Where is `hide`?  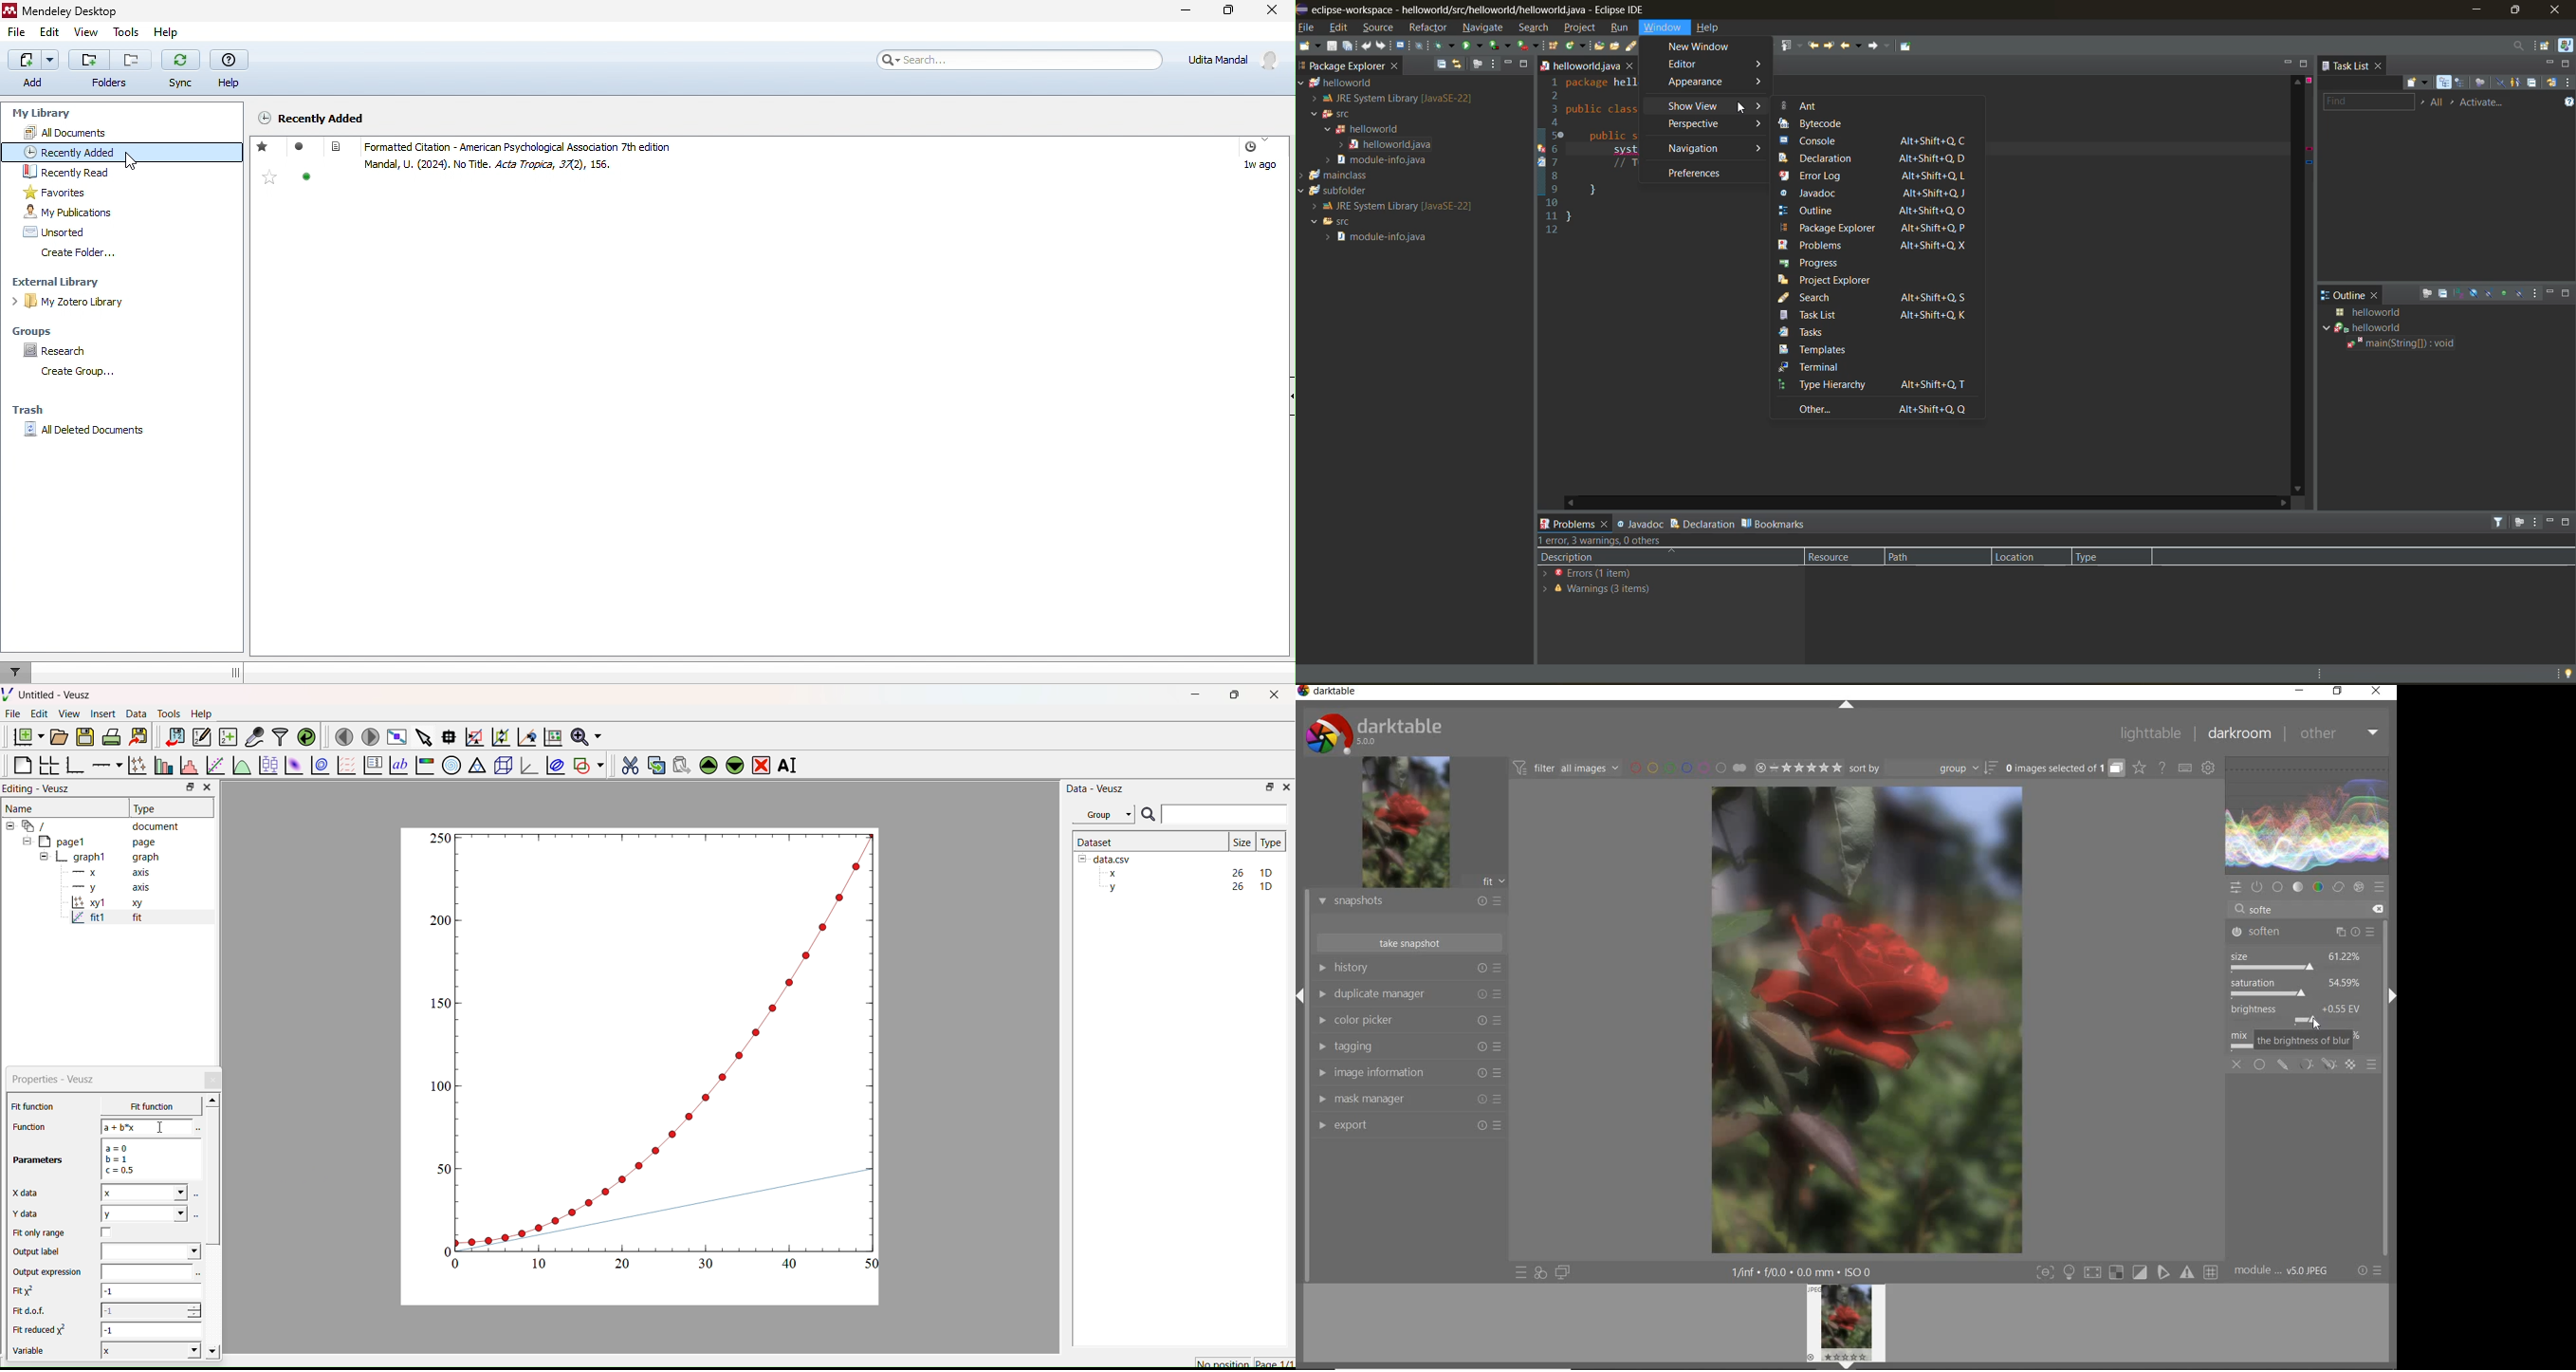
hide is located at coordinates (1287, 398).